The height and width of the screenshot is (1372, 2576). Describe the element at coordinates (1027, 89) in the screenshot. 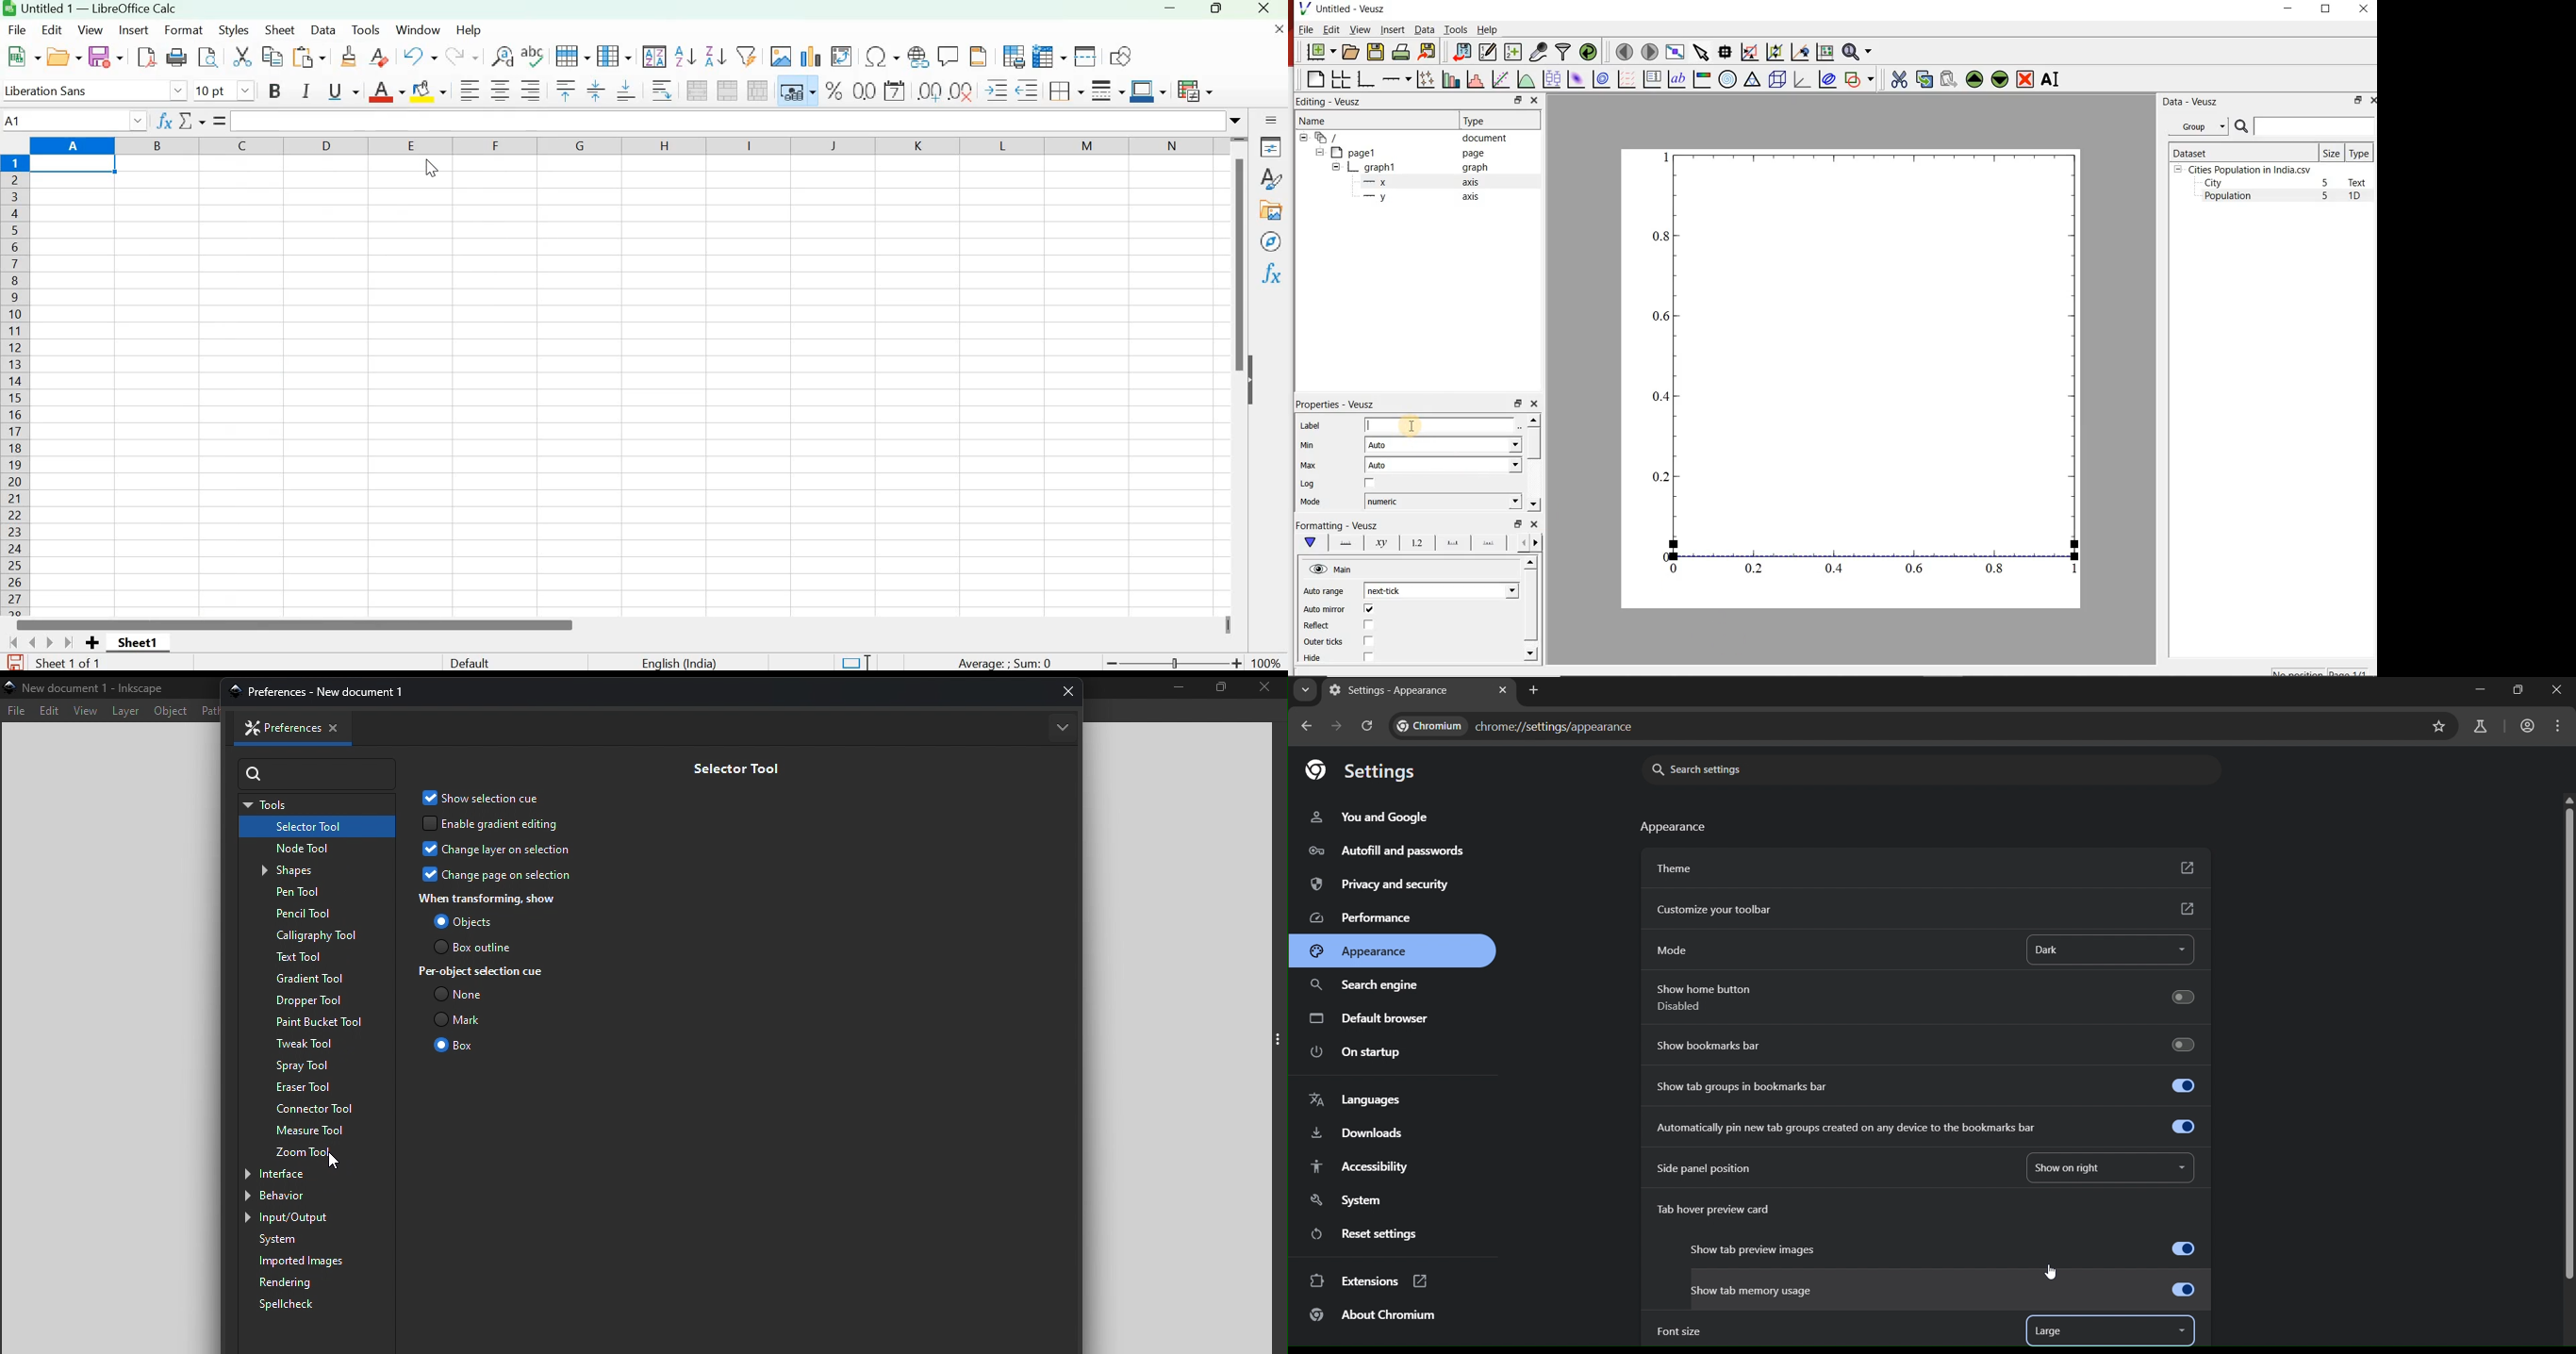

I see `Decrease Indent` at that location.